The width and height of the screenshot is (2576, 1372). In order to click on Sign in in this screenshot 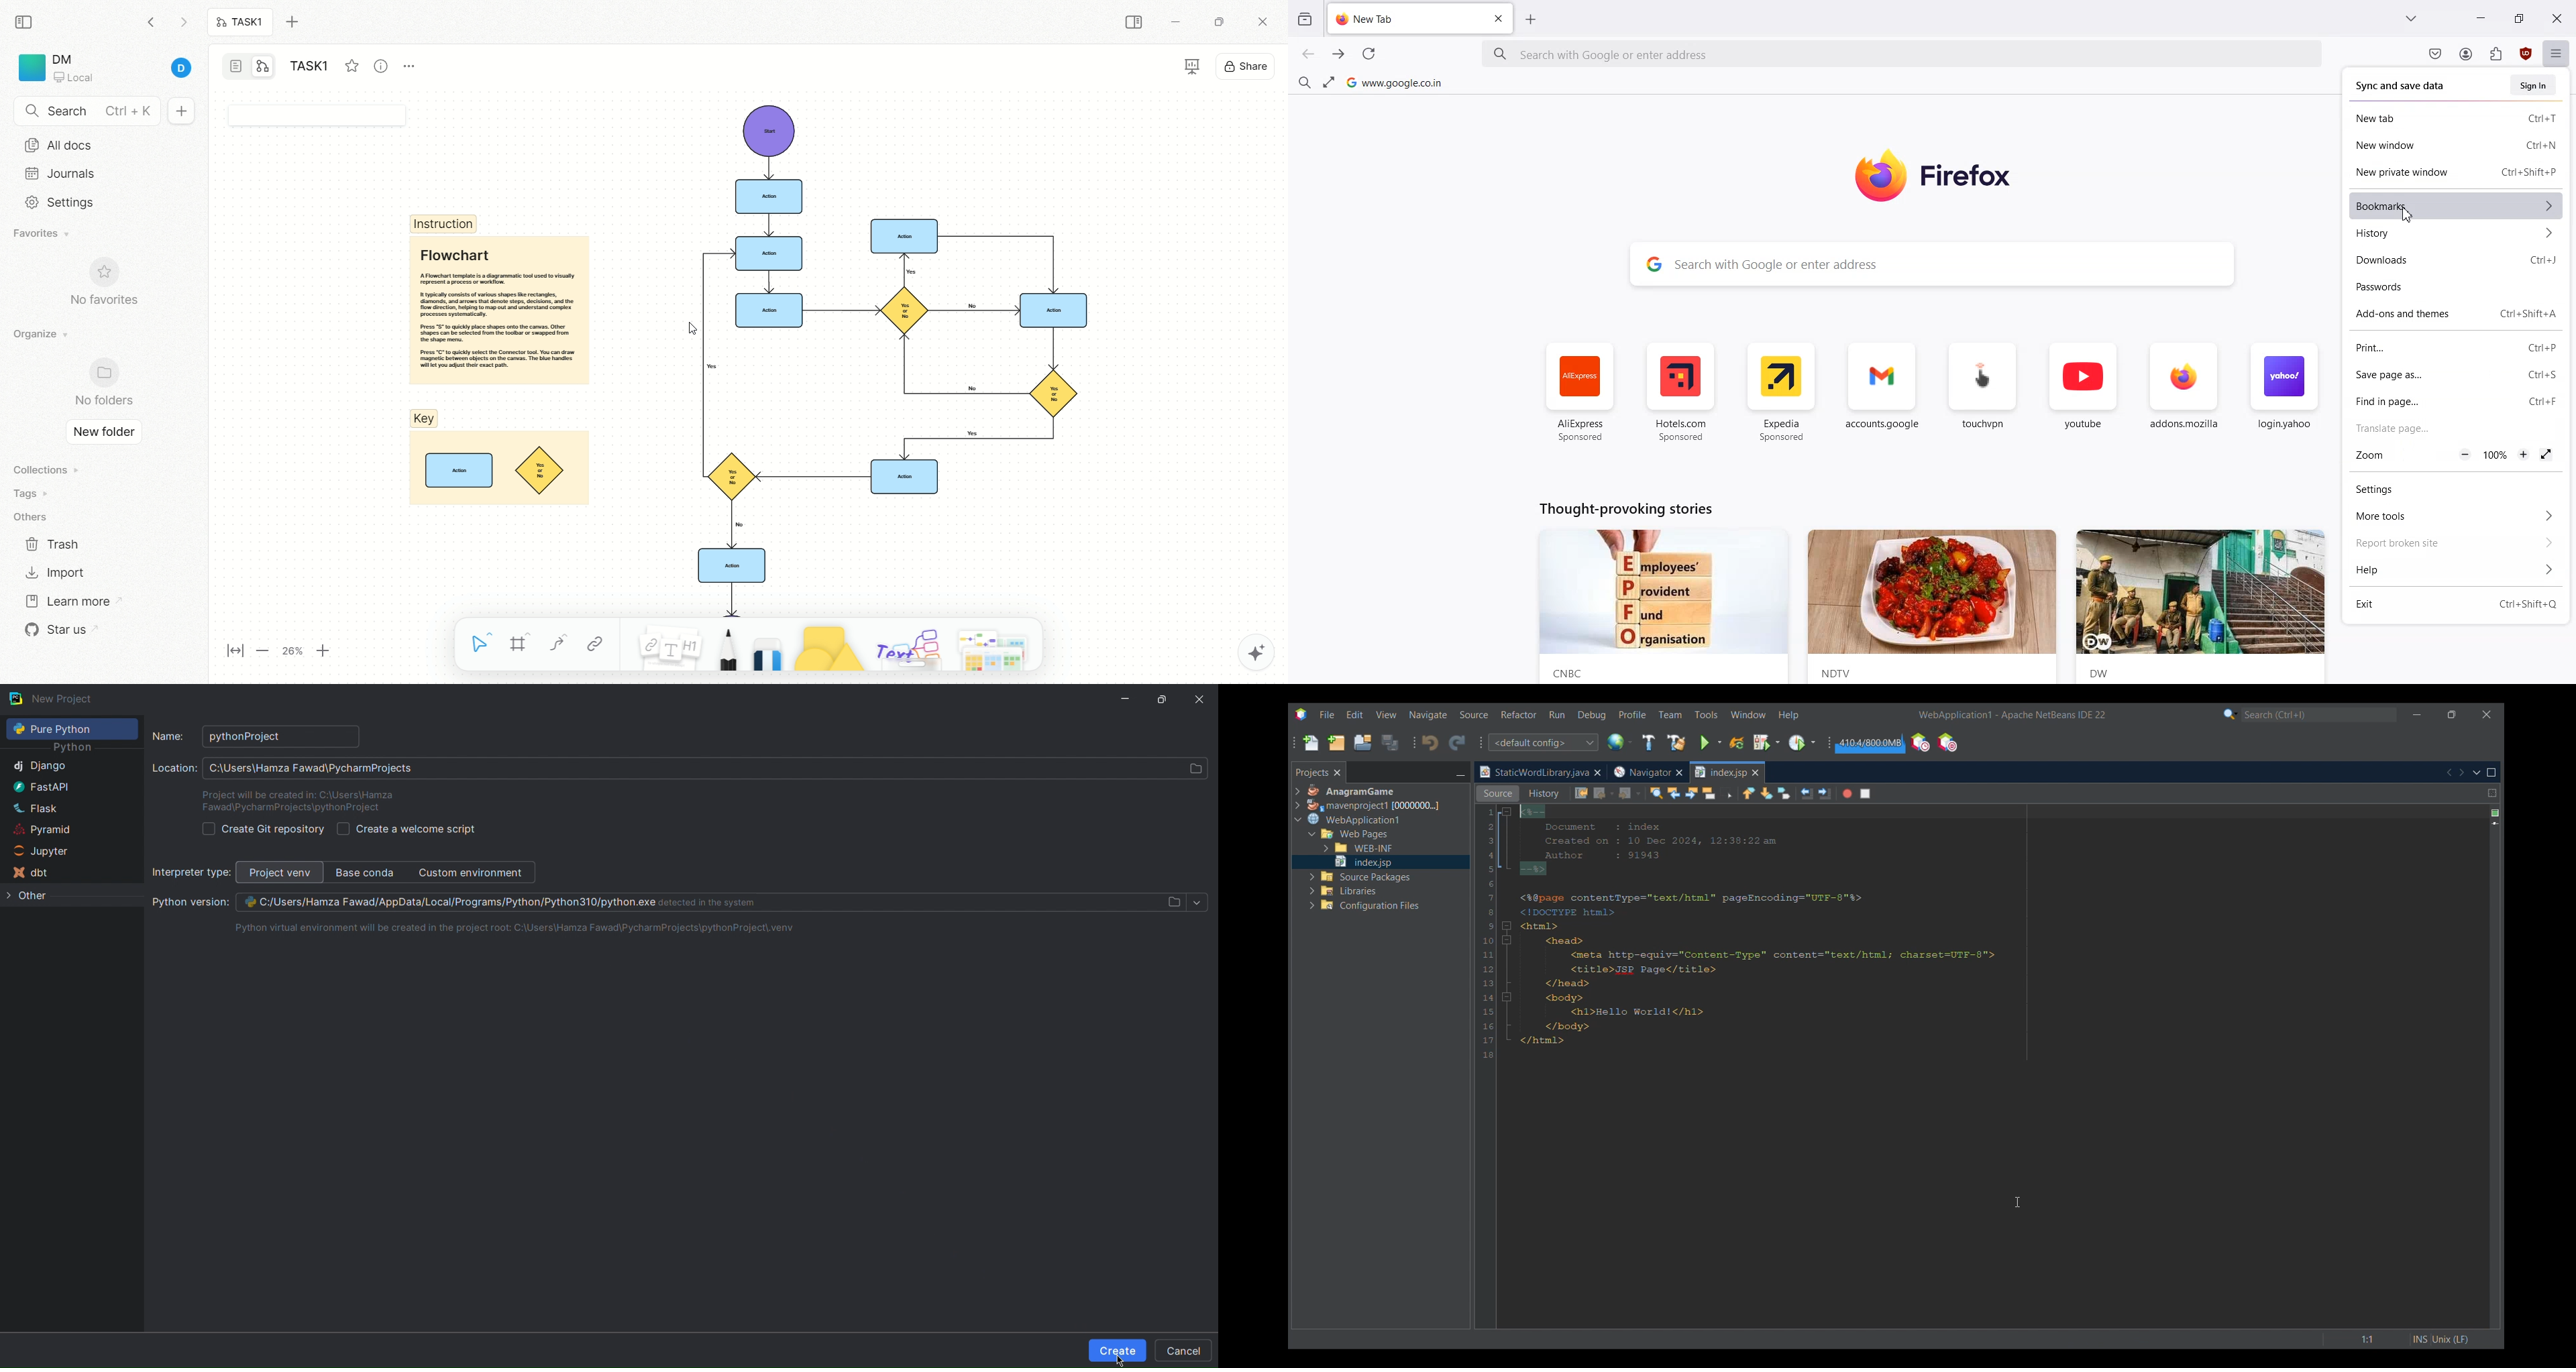, I will do `click(2535, 85)`.